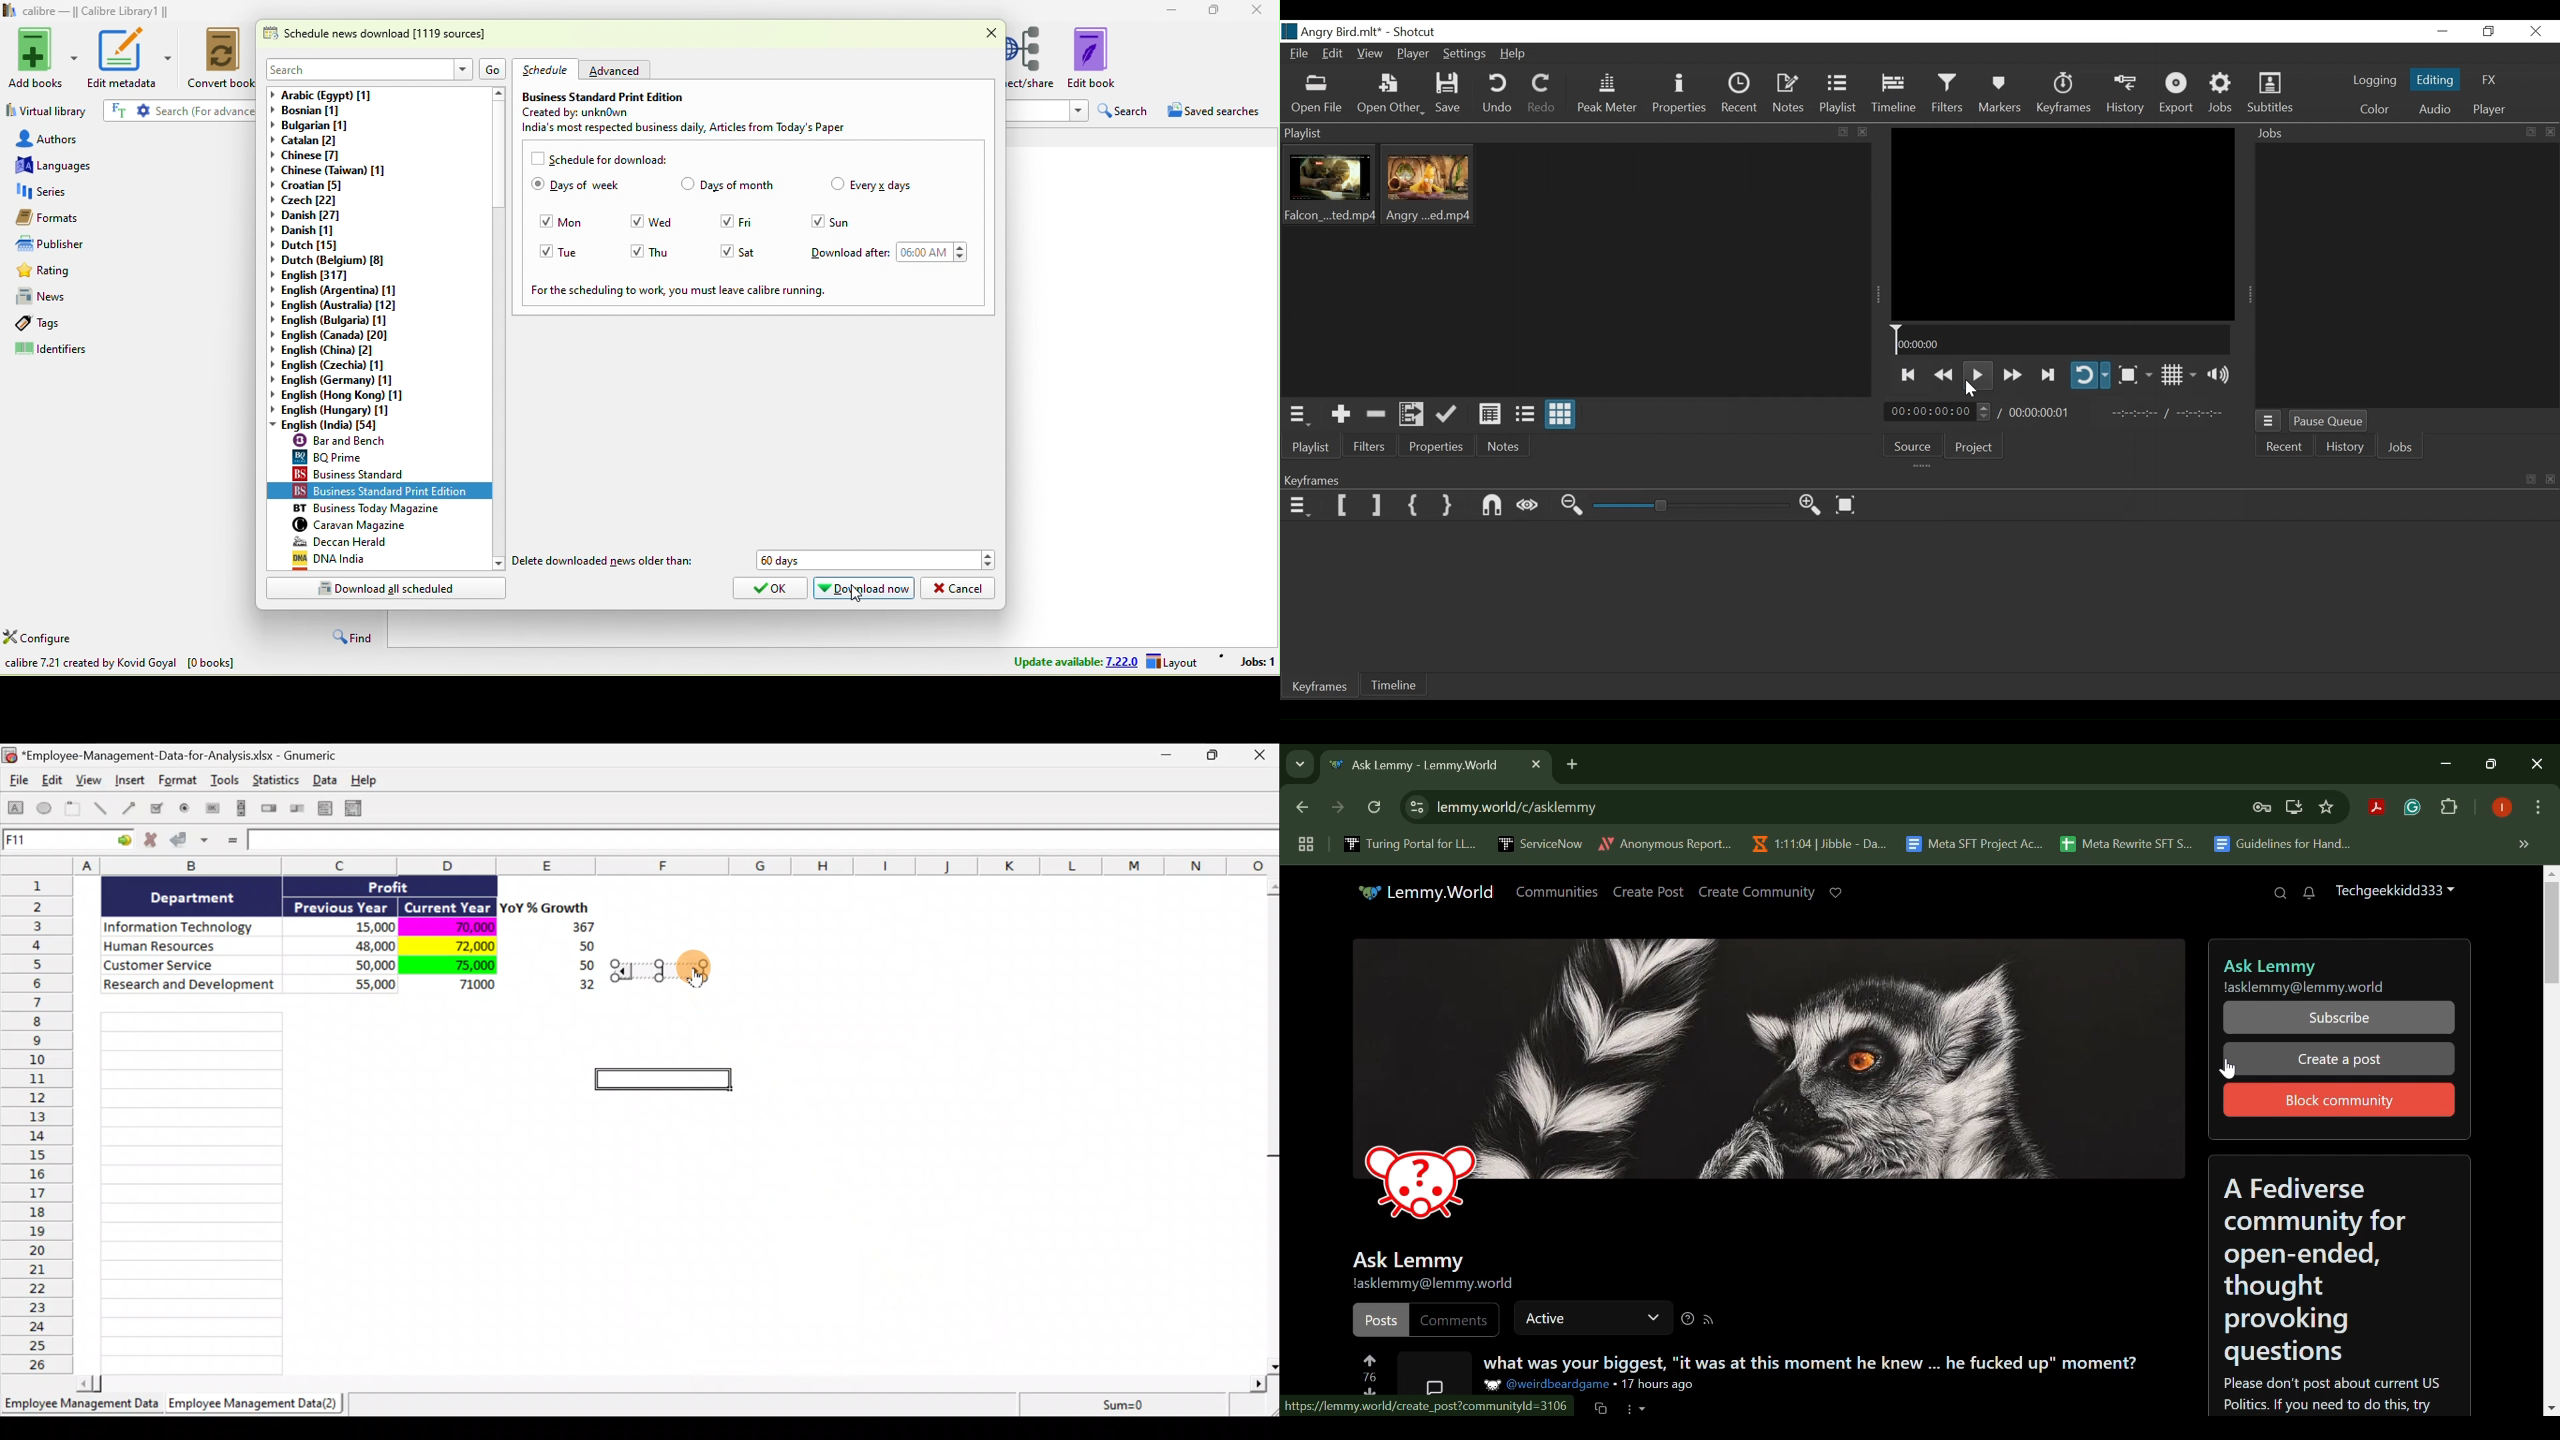  I want to click on catalan[2], so click(320, 142).